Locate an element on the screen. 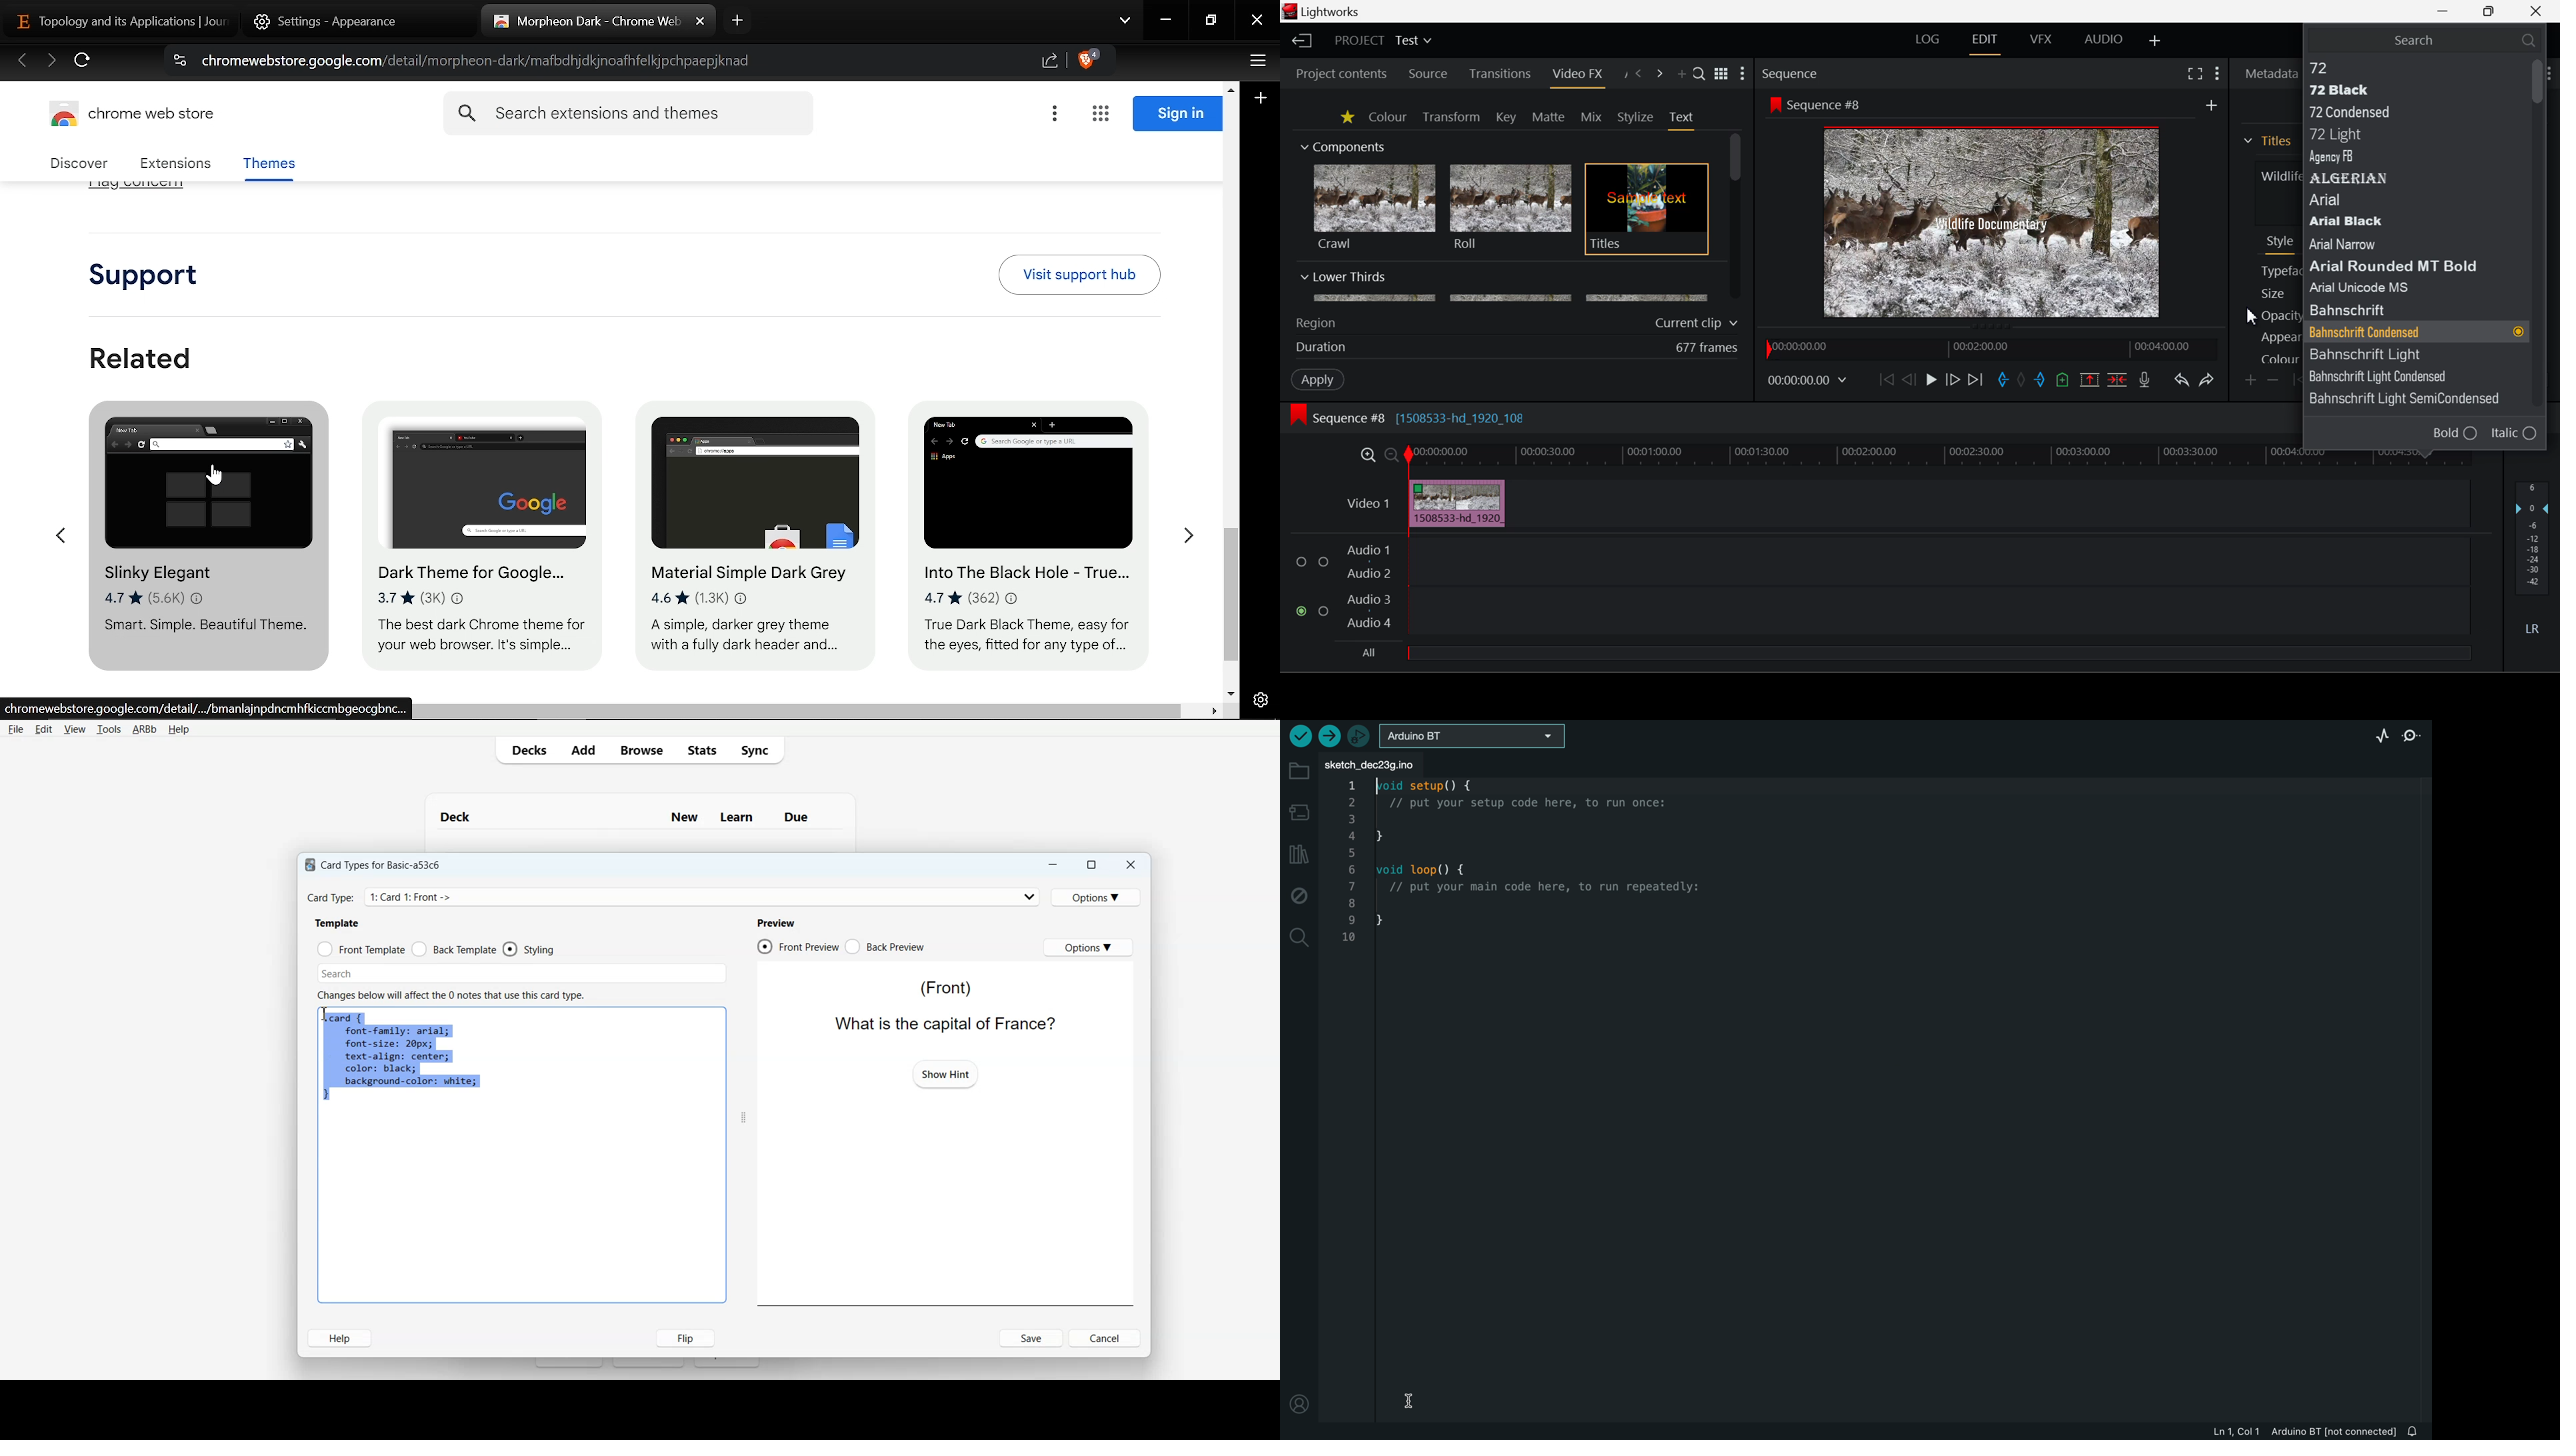 Image resolution: width=2576 pixels, height=1456 pixels. cursor is located at coordinates (2249, 318).